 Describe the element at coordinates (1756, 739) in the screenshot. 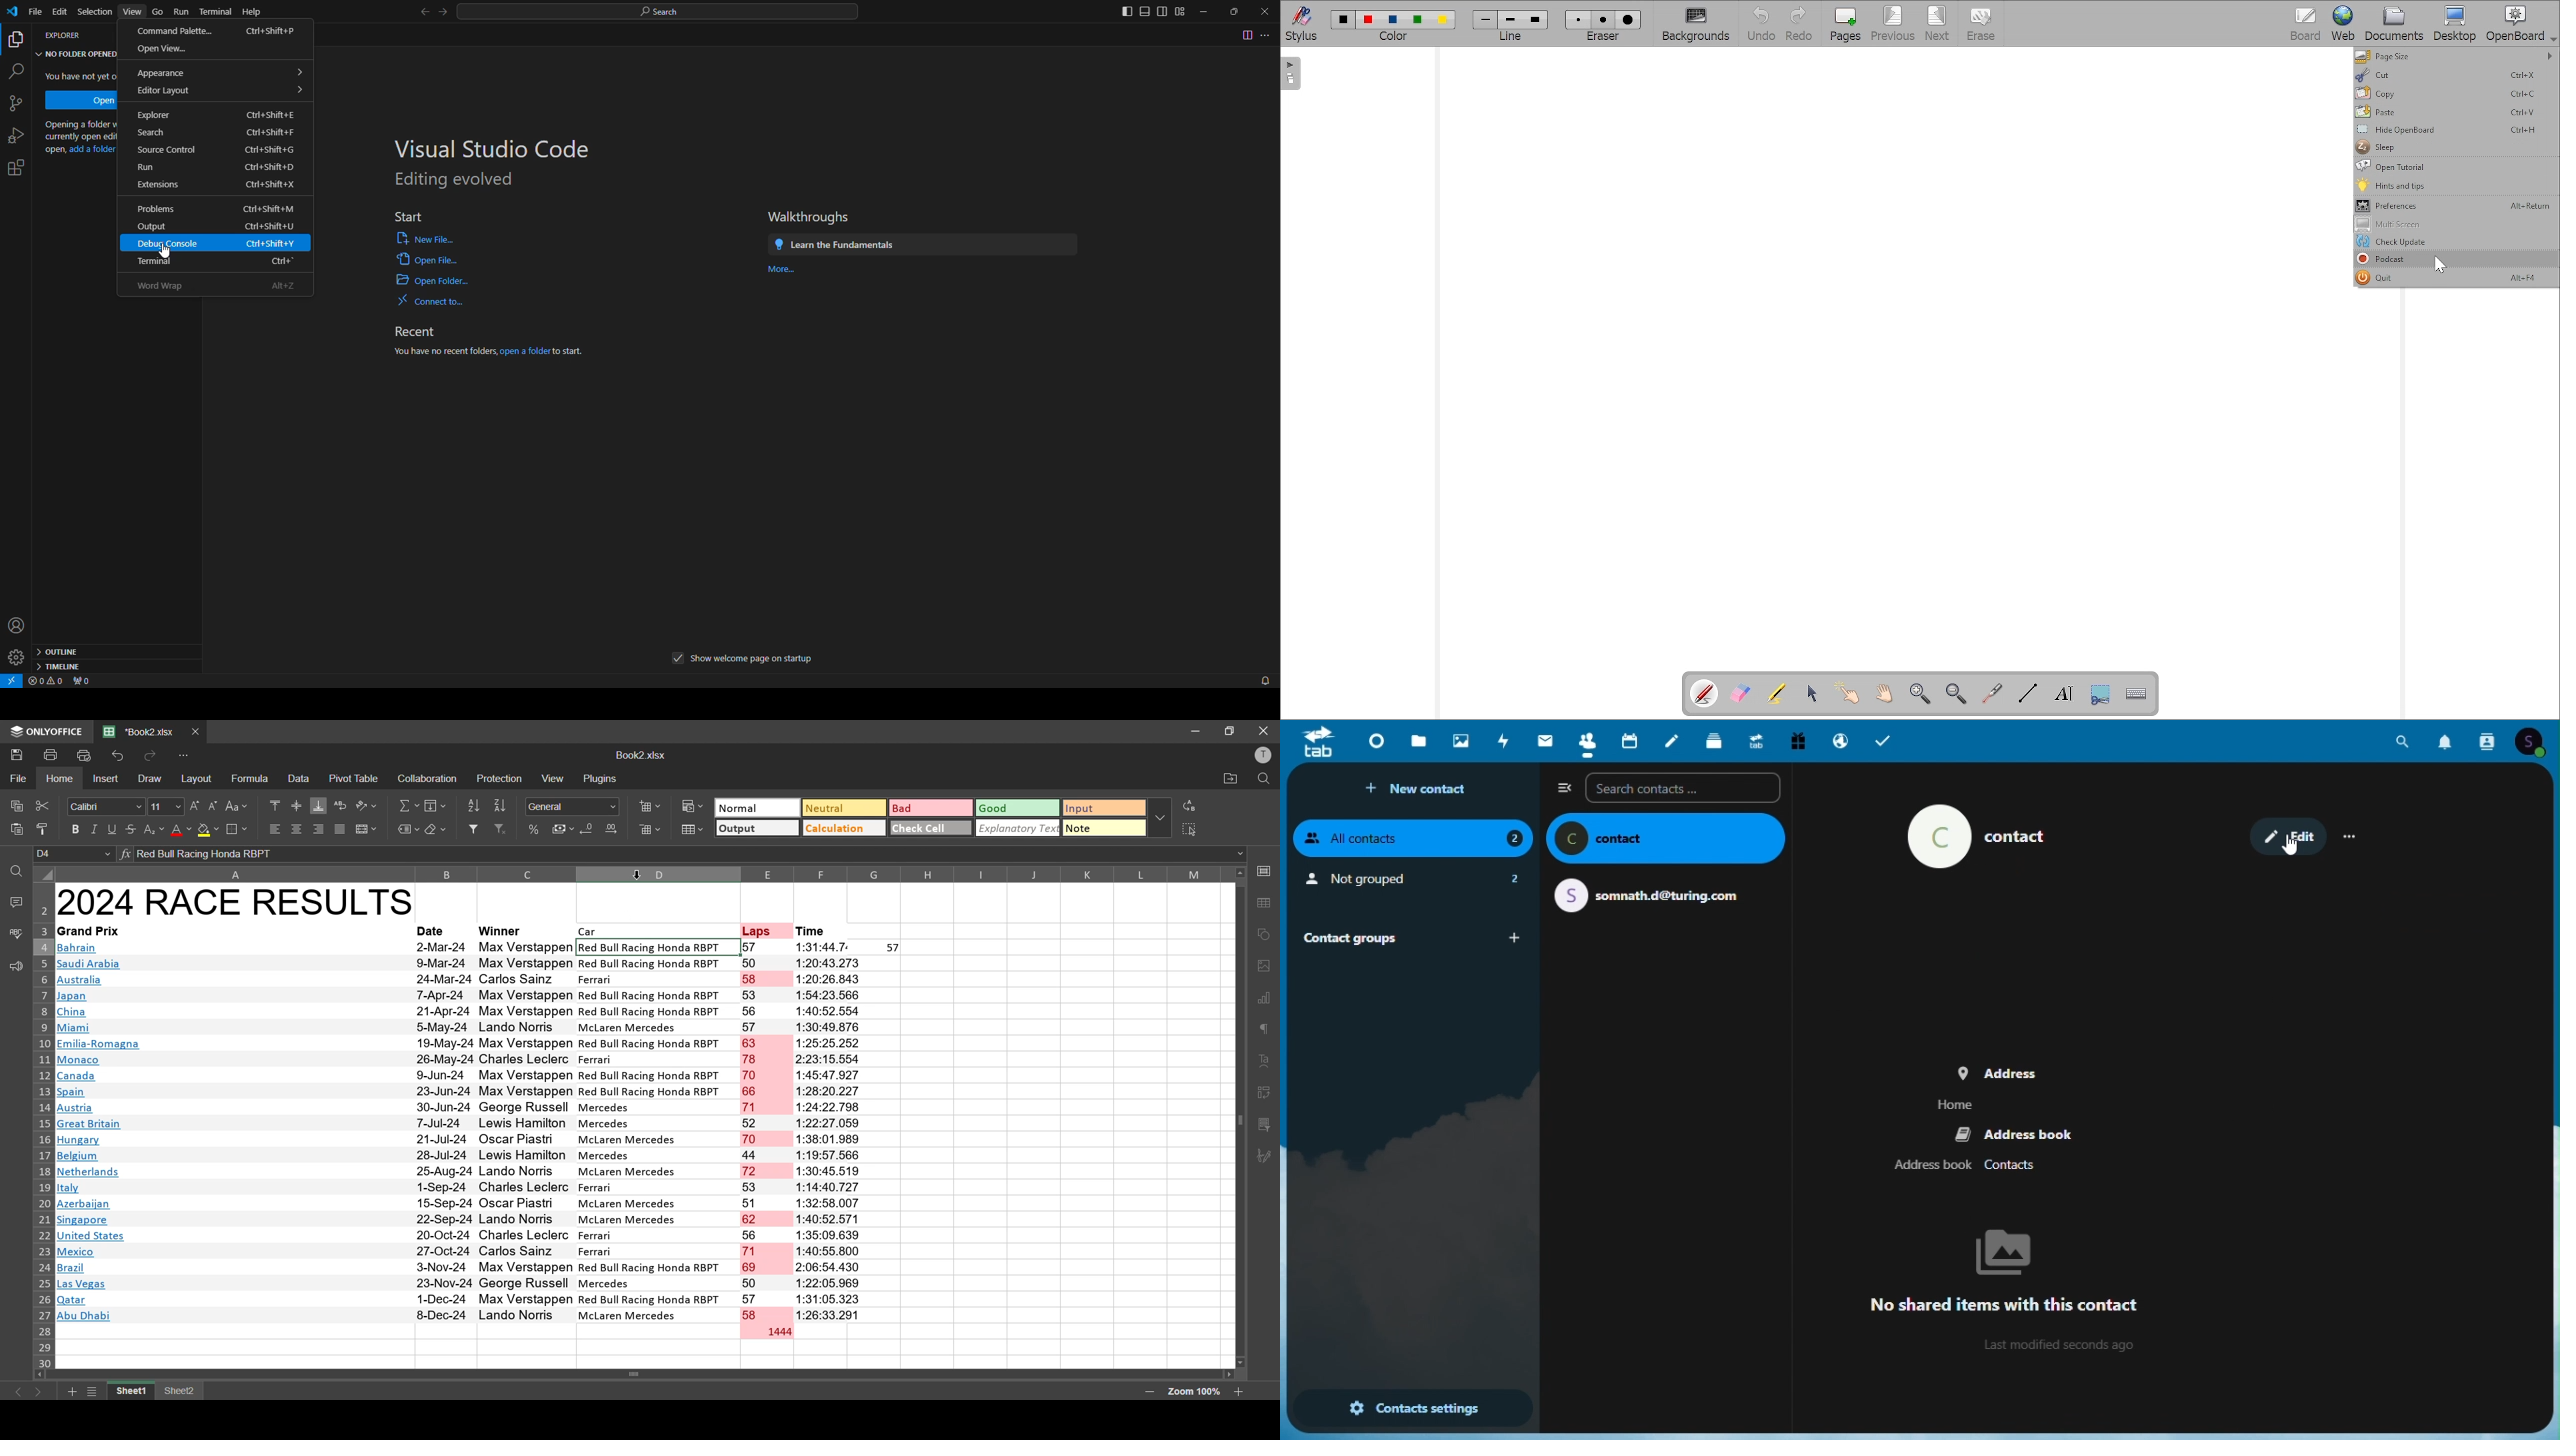

I see `Upgrade` at that location.